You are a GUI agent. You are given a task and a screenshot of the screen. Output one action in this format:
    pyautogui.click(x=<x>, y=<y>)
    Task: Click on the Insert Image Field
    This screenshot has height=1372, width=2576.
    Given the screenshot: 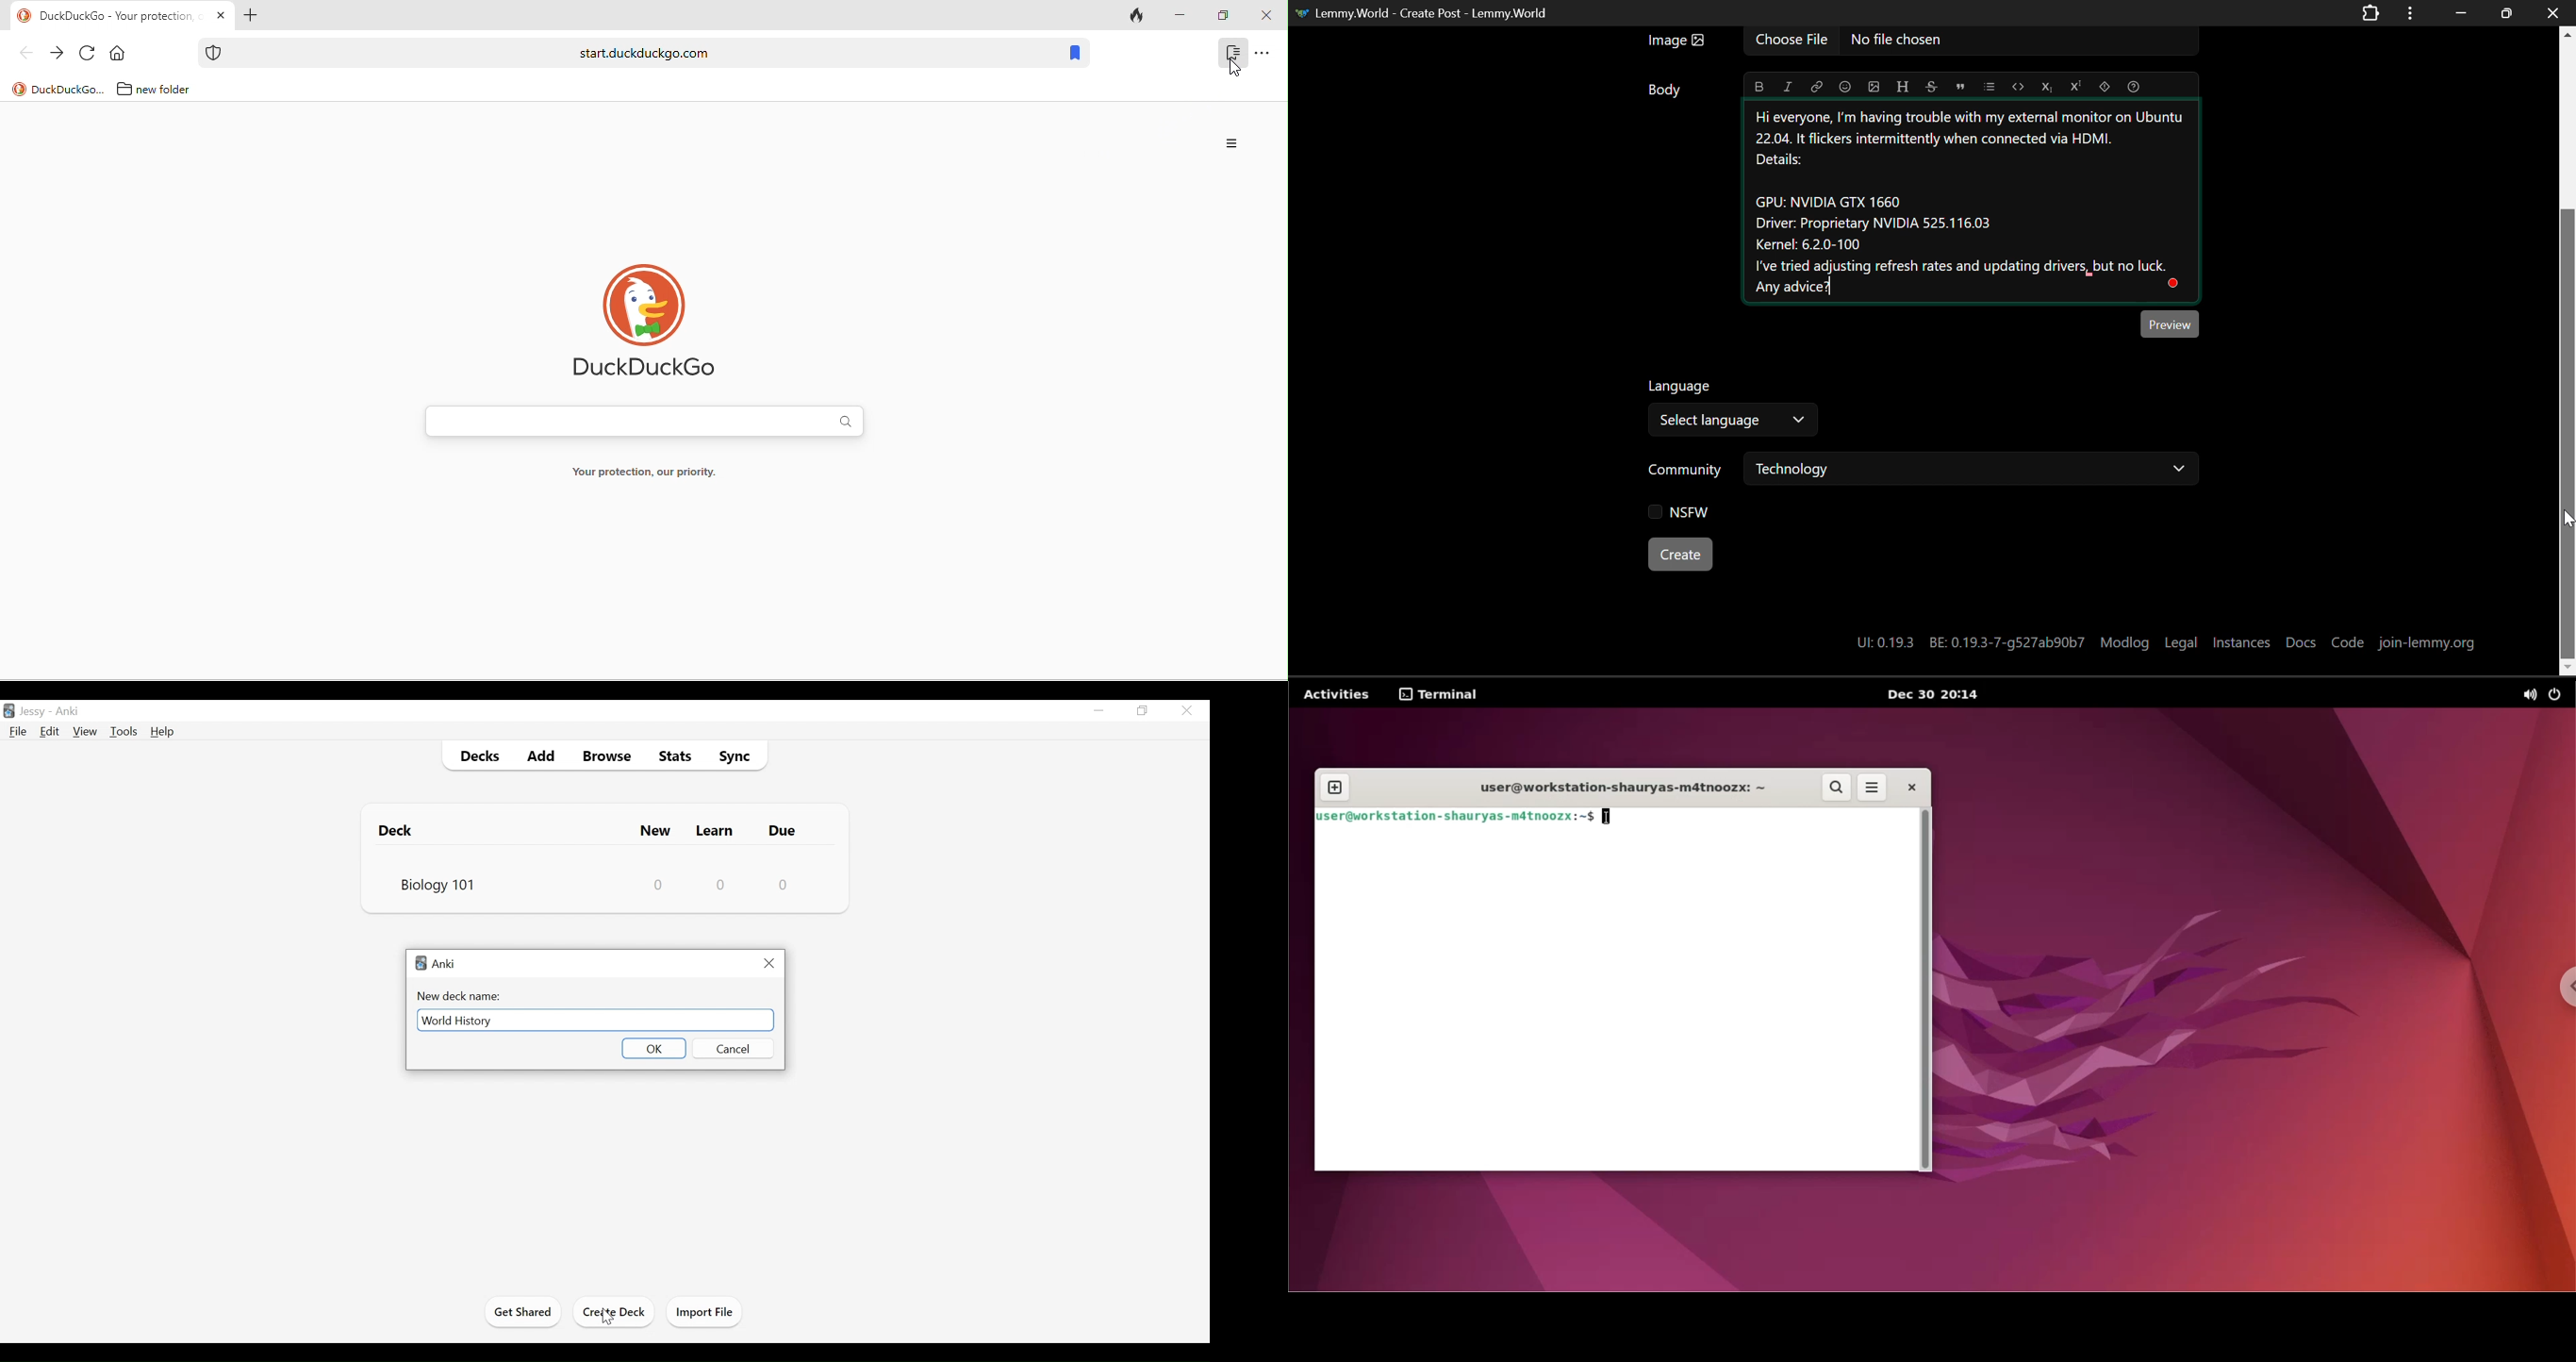 What is the action you would take?
    pyautogui.click(x=1919, y=42)
    